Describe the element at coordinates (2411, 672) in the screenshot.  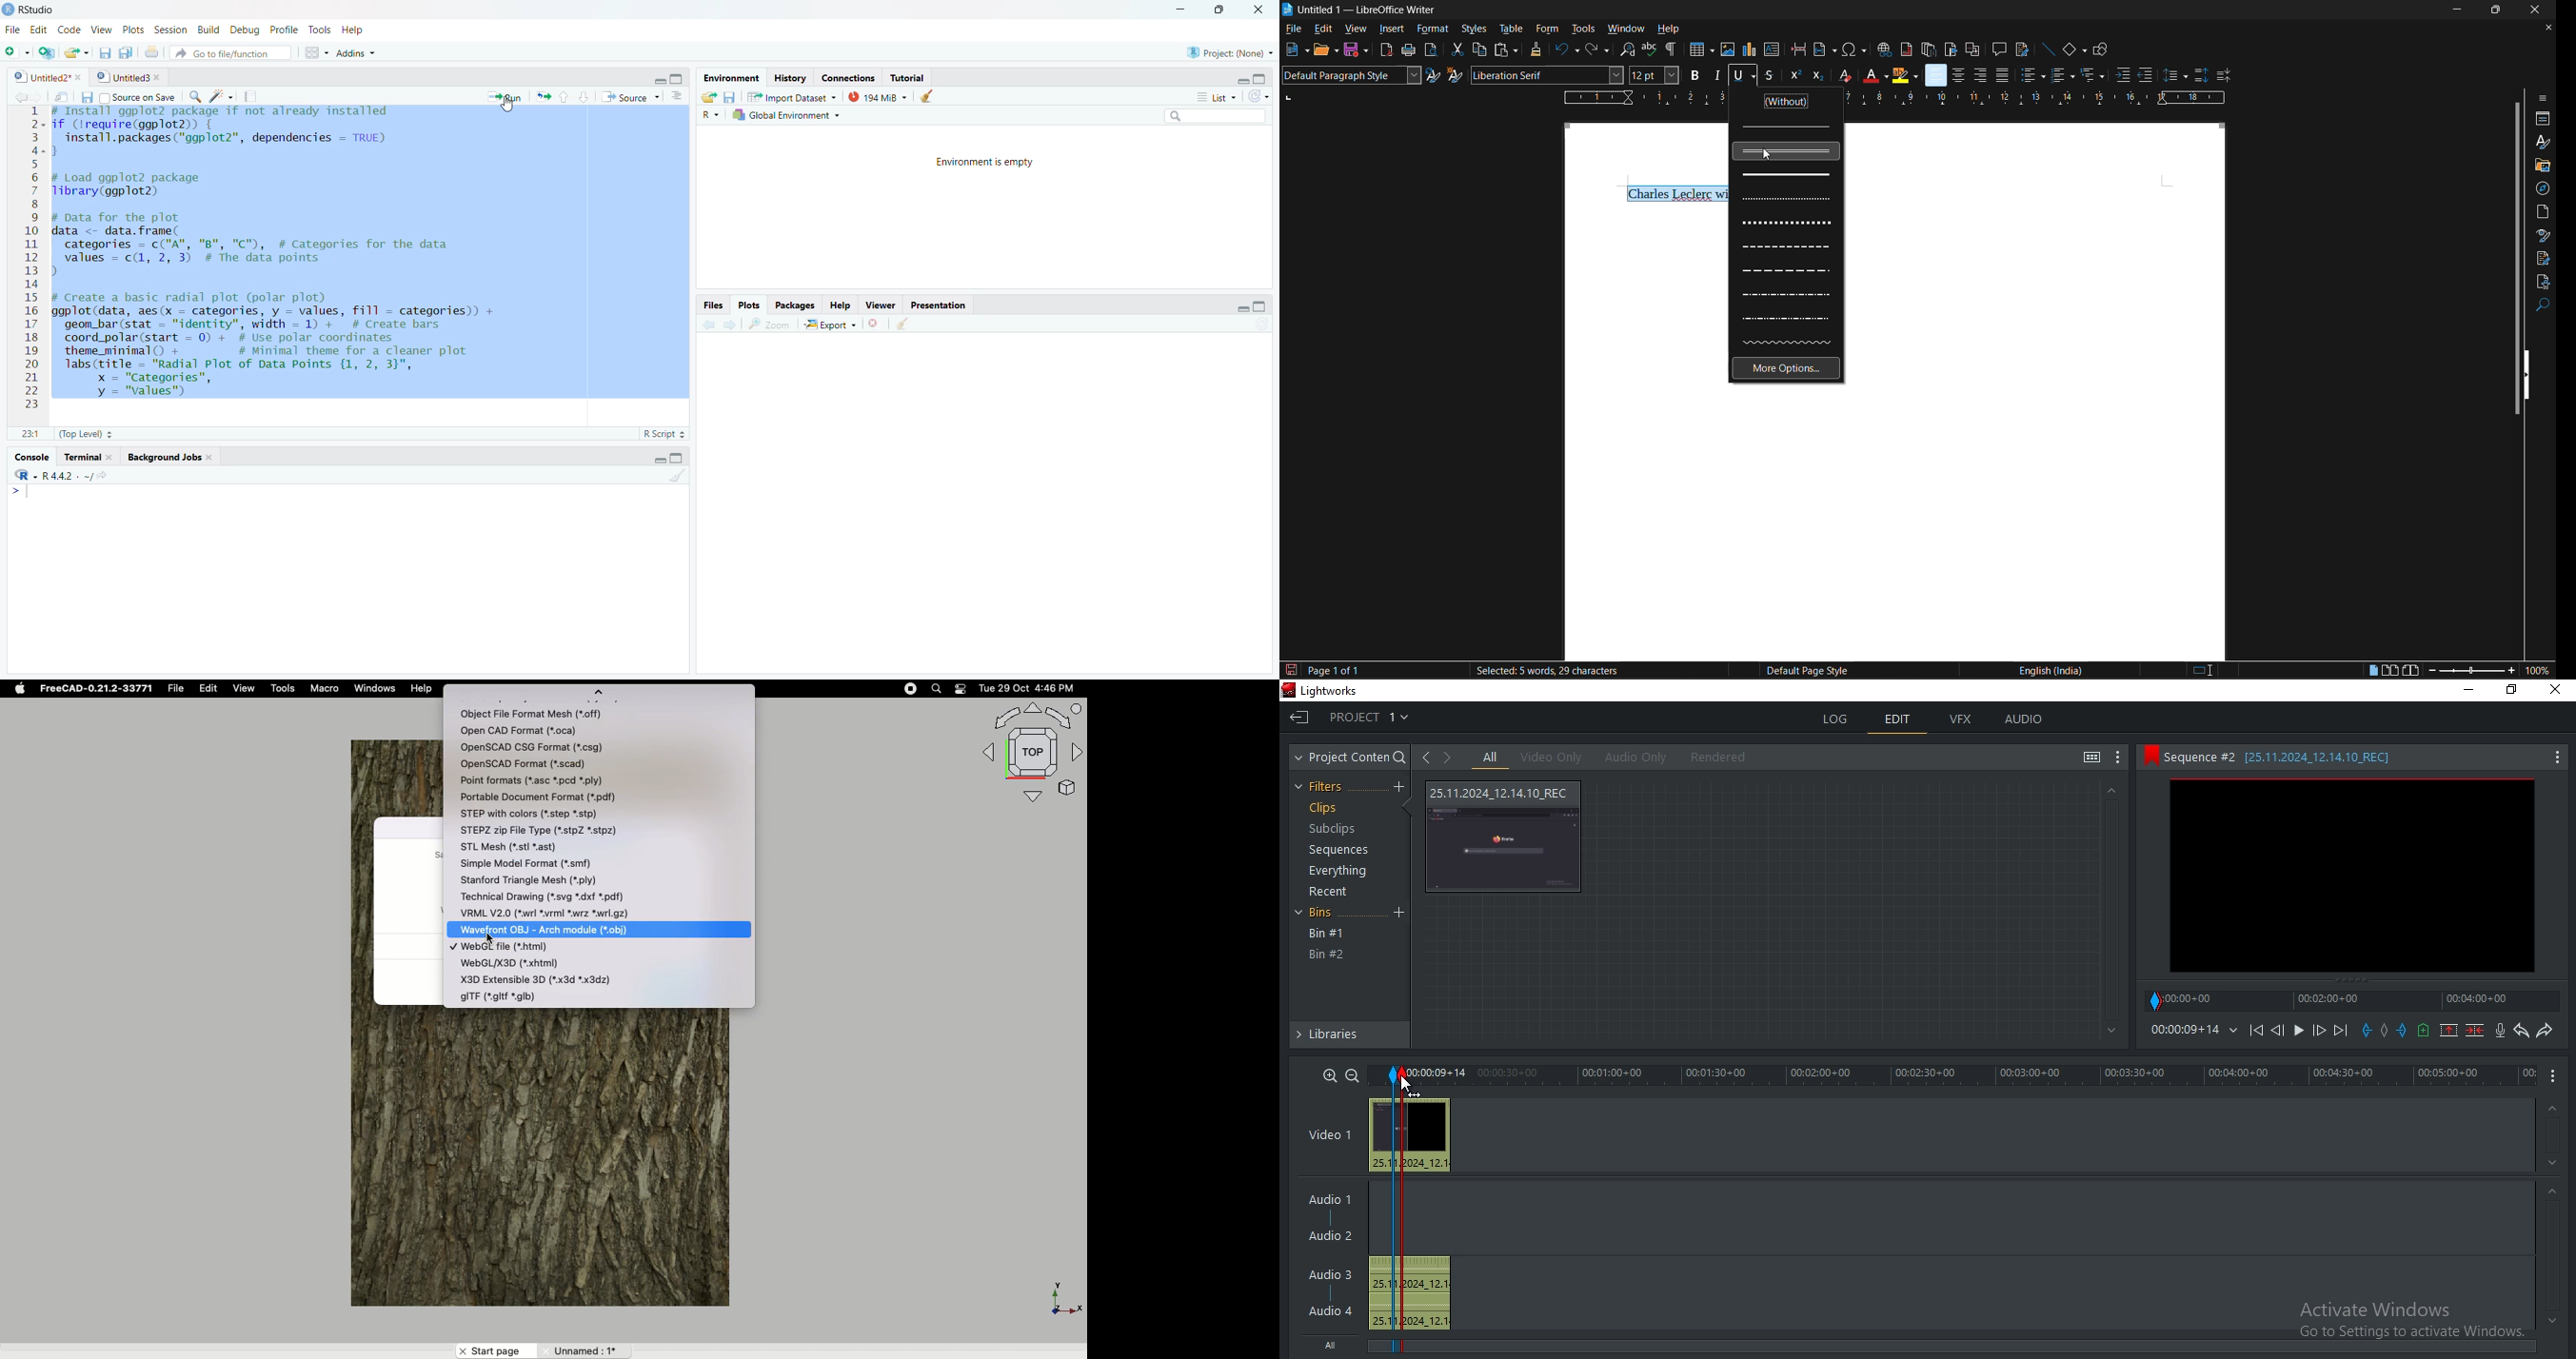
I see `book view` at that location.